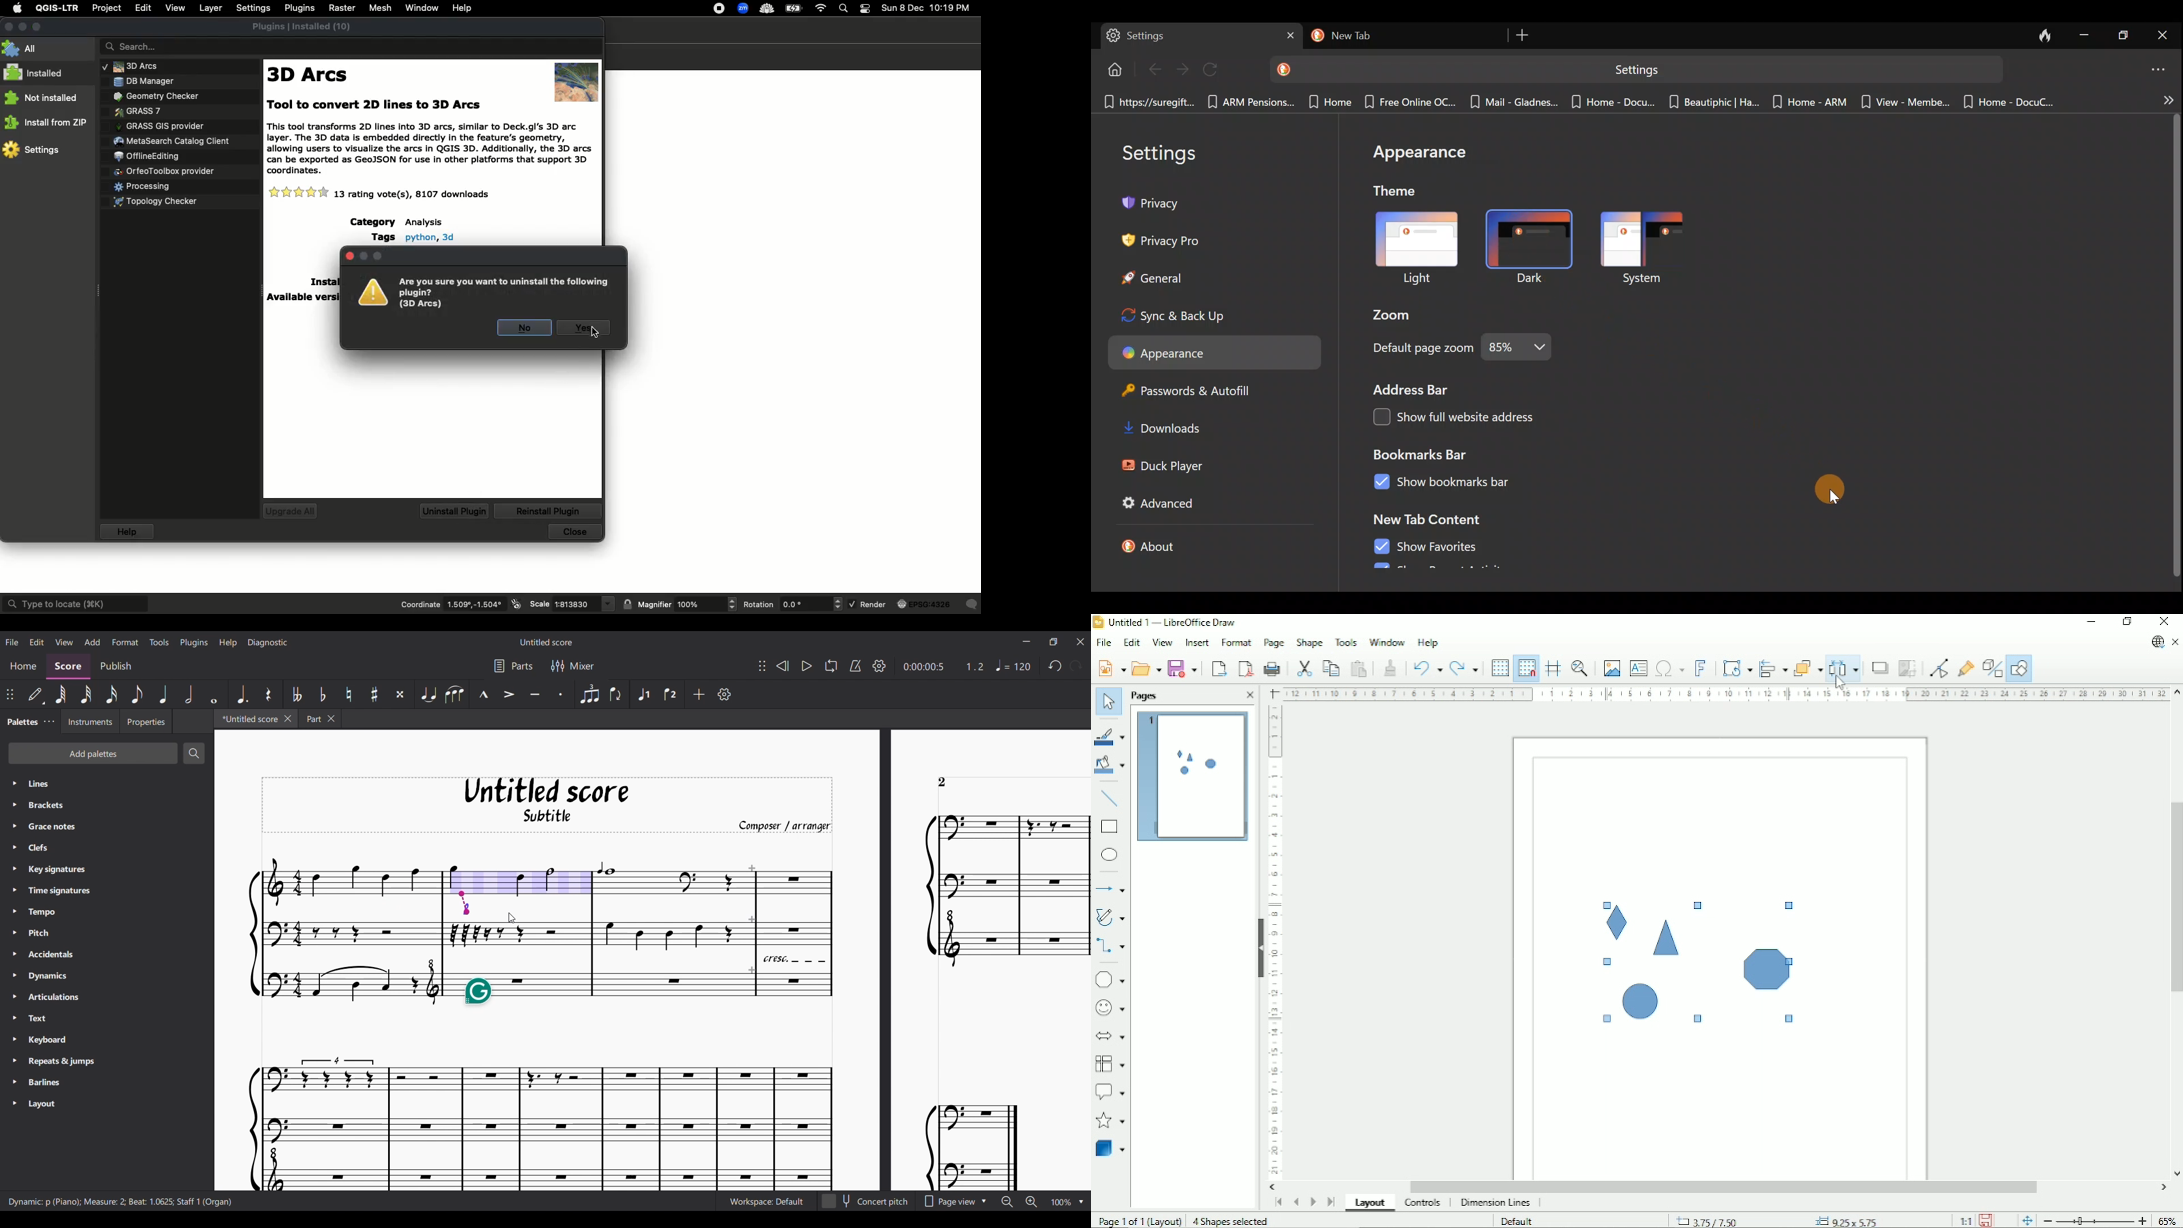 This screenshot has height=1232, width=2184. Describe the element at coordinates (42, 98) in the screenshot. I see `Not installed` at that location.